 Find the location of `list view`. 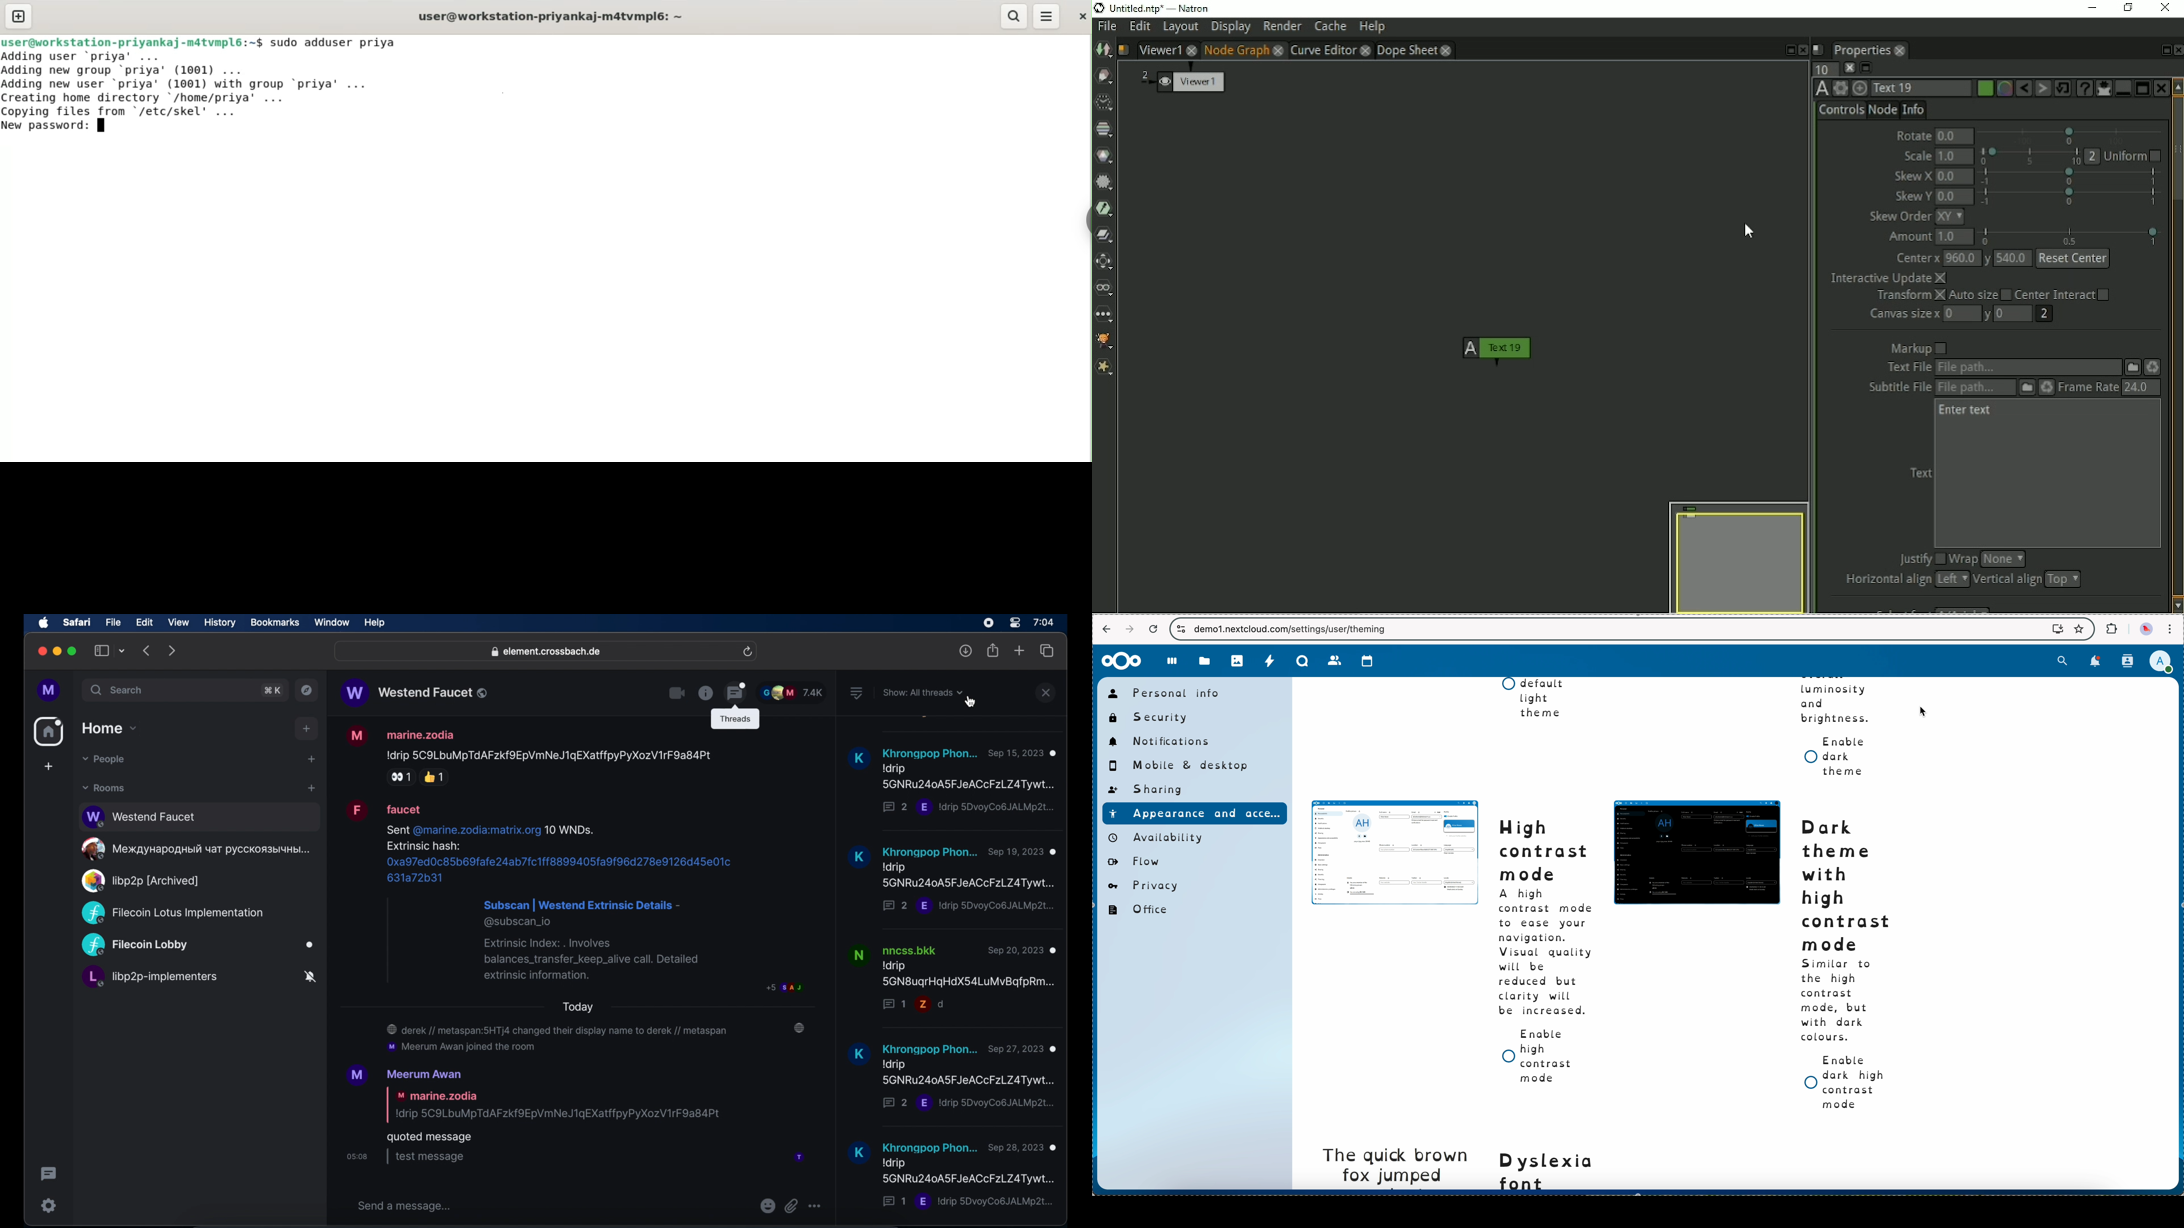

list view is located at coordinates (857, 693).